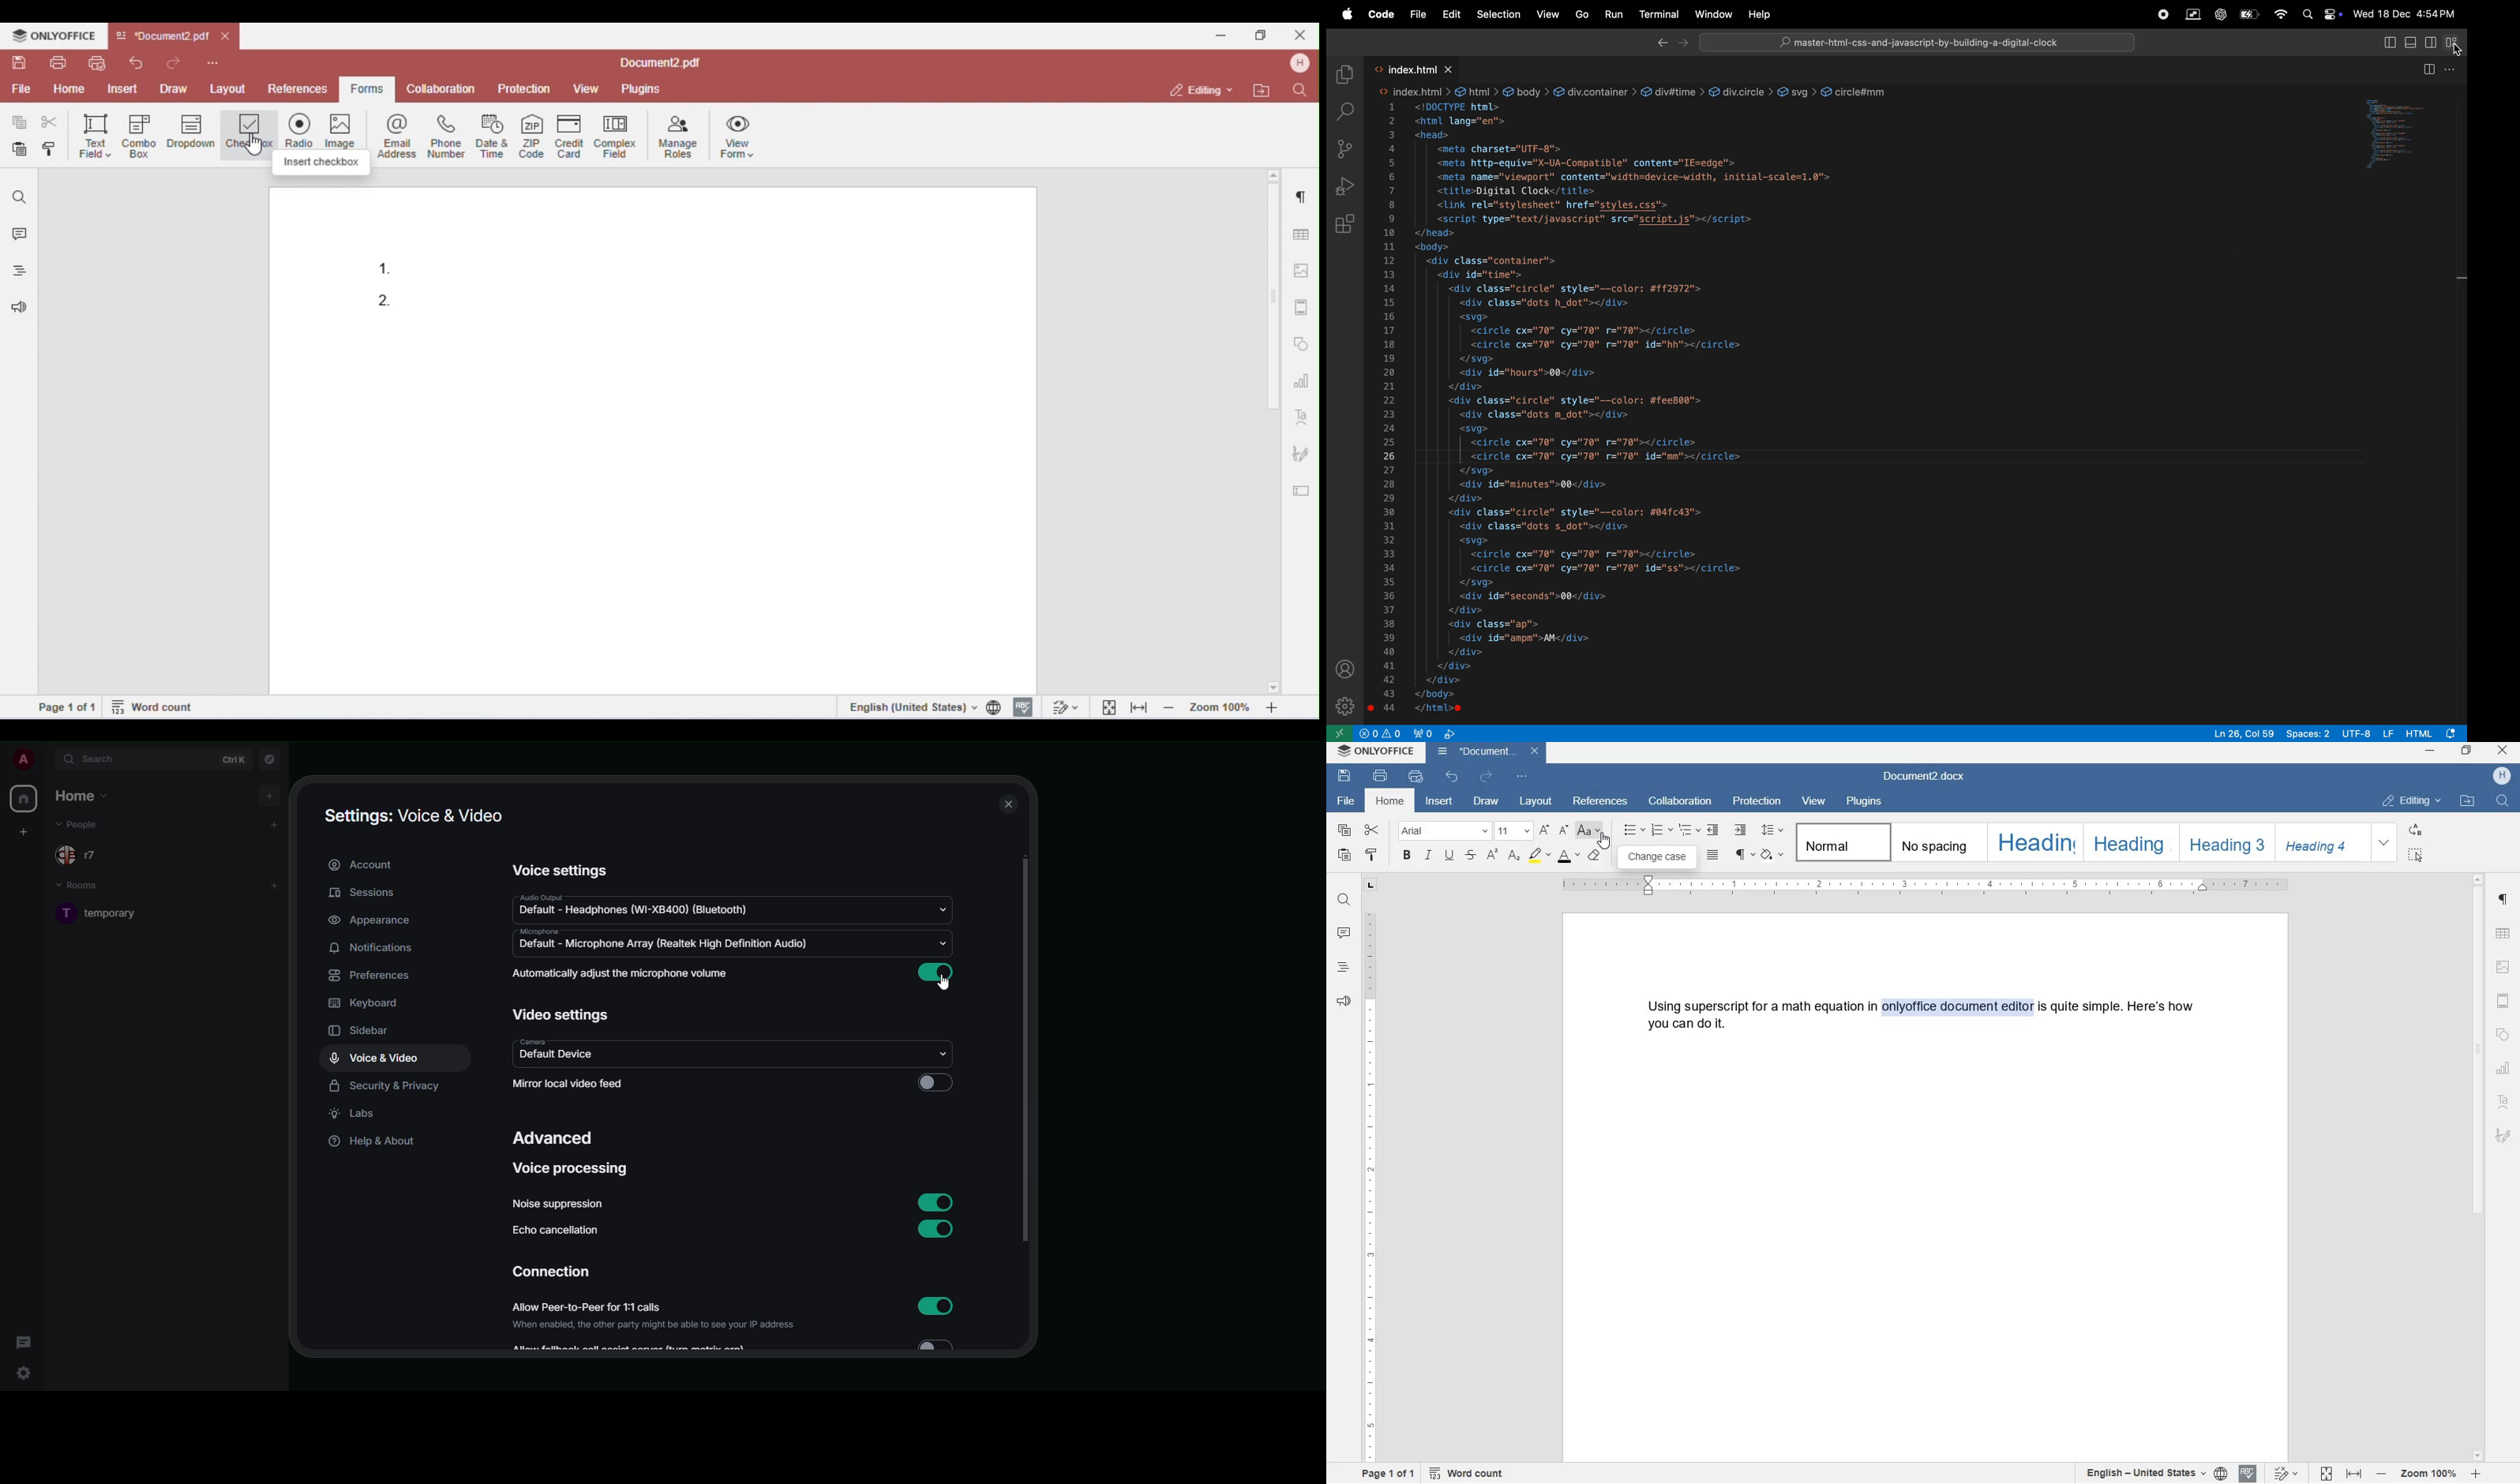 Image resolution: width=2520 pixels, height=1484 pixels. What do you see at coordinates (1714, 855) in the screenshot?
I see `justified` at bounding box center [1714, 855].